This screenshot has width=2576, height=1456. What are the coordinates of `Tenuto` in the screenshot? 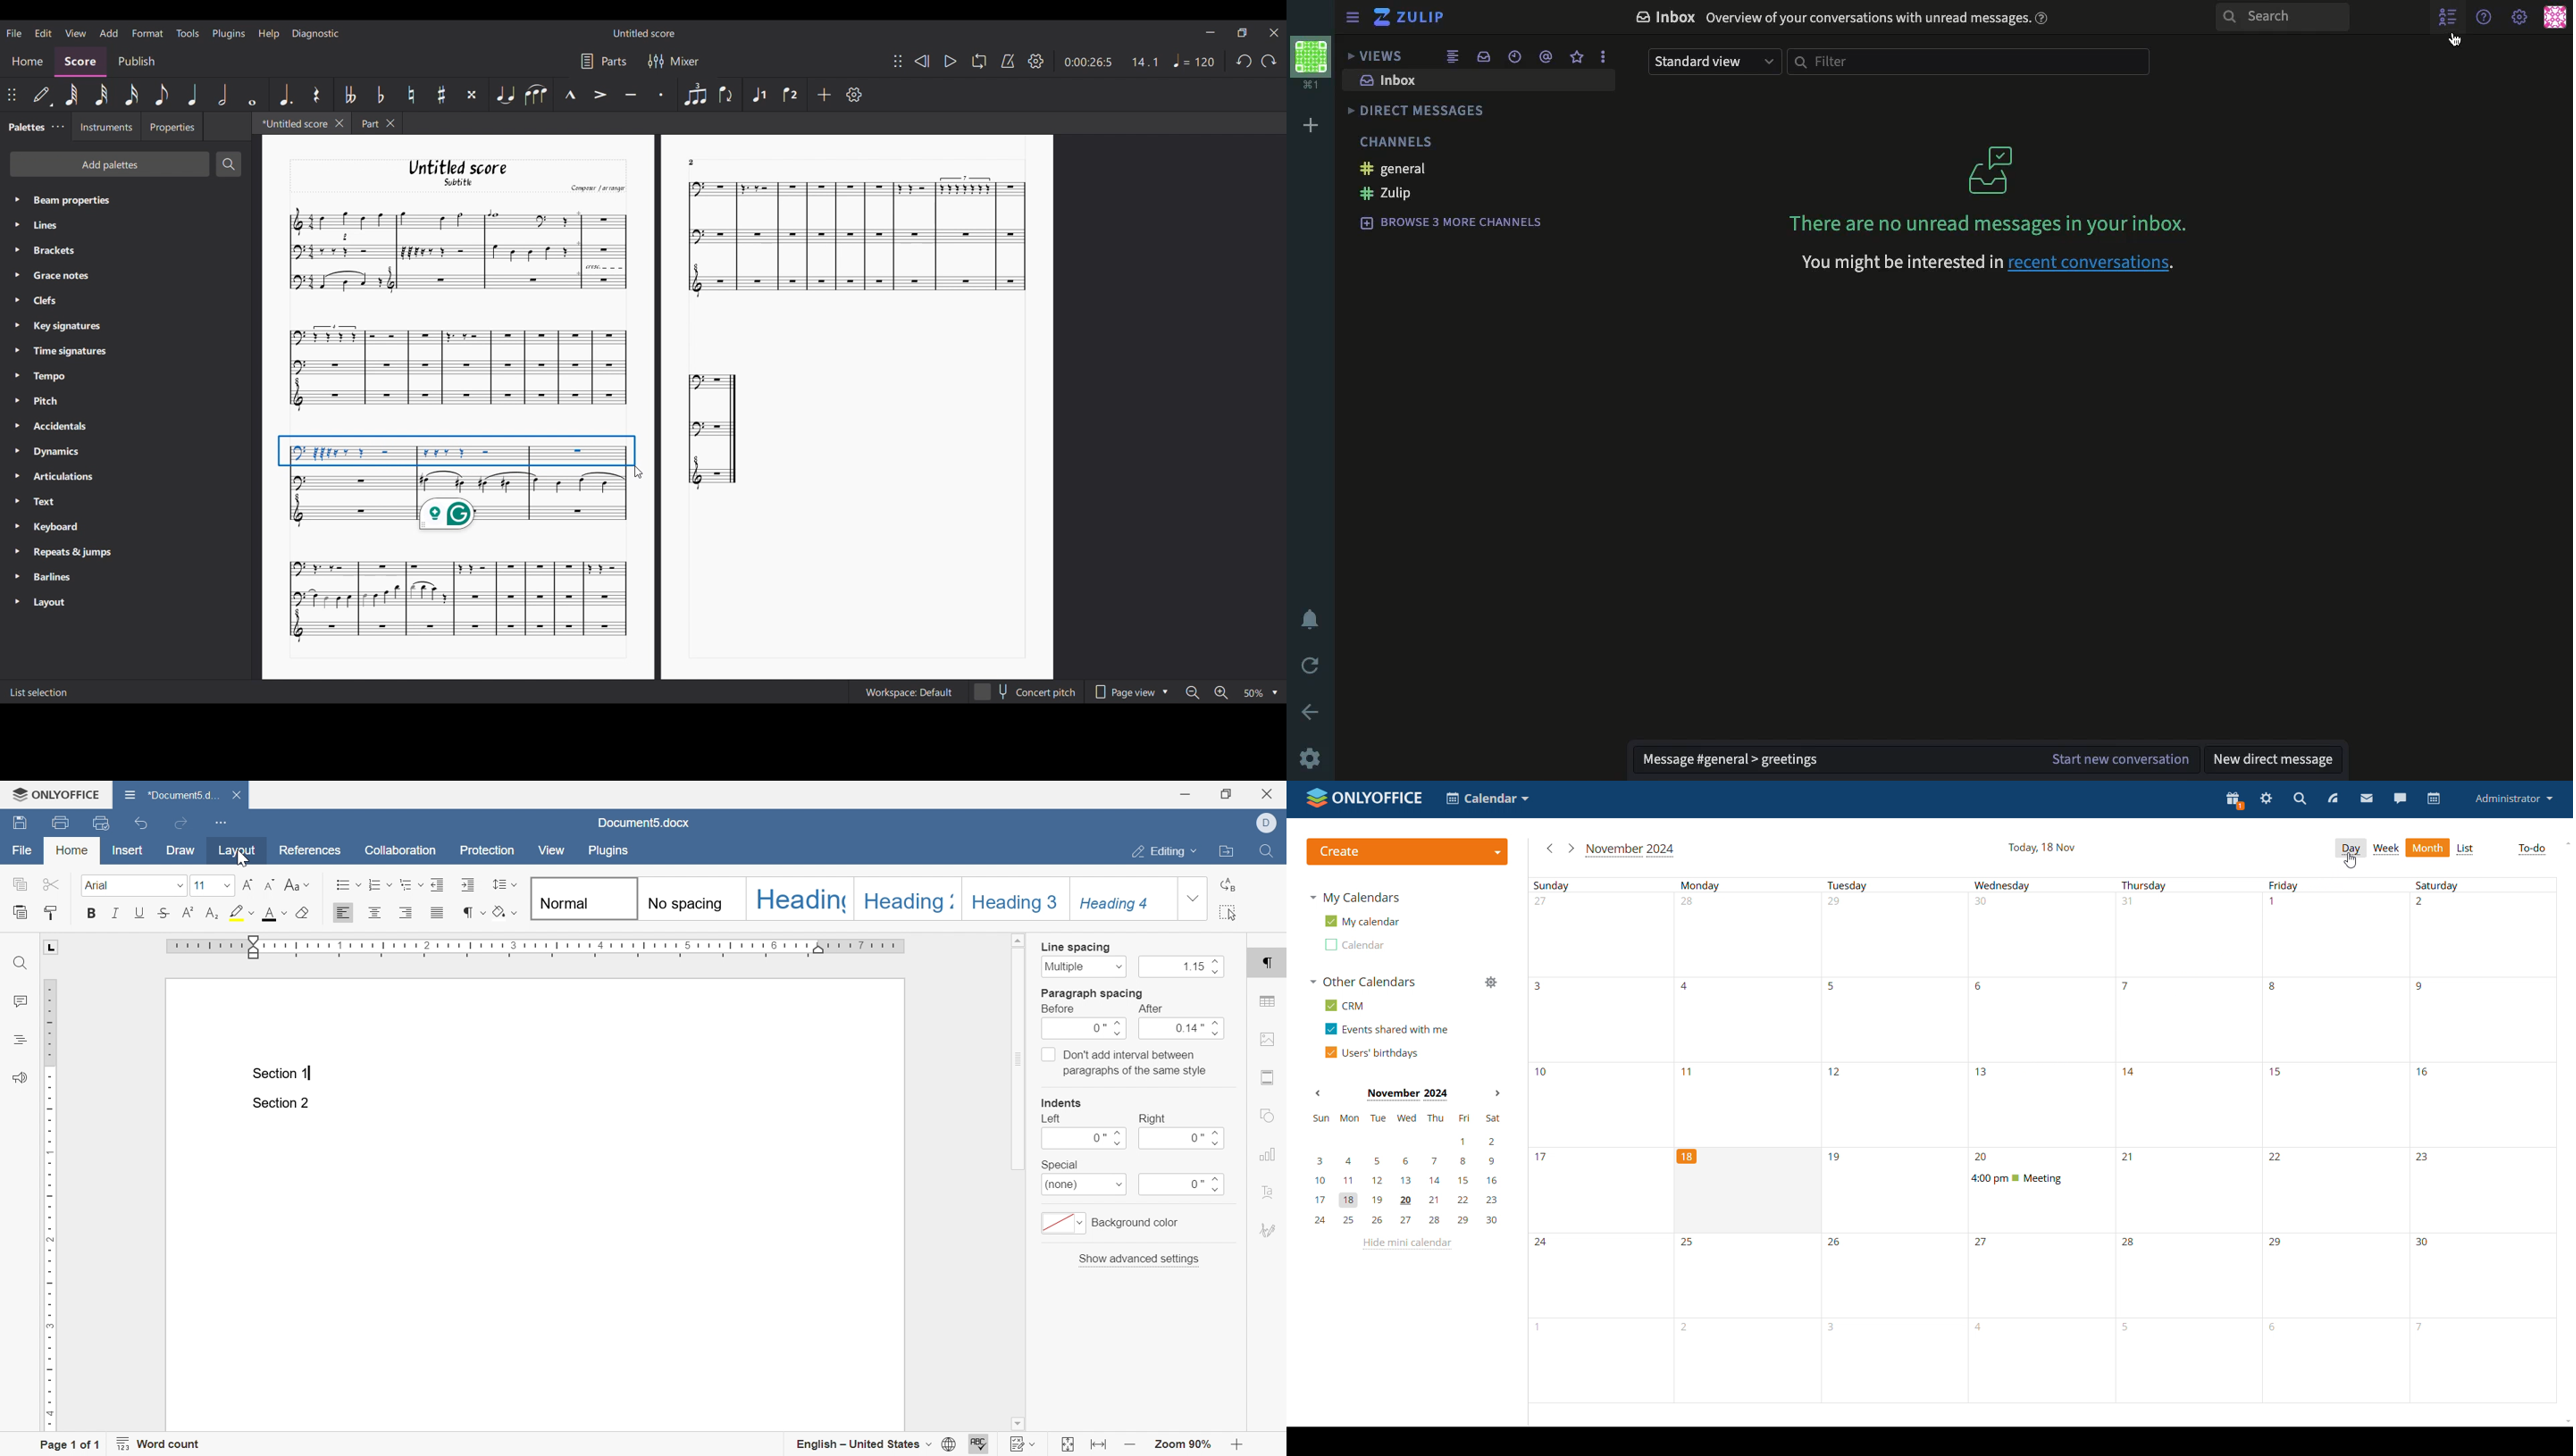 It's located at (630, 95).